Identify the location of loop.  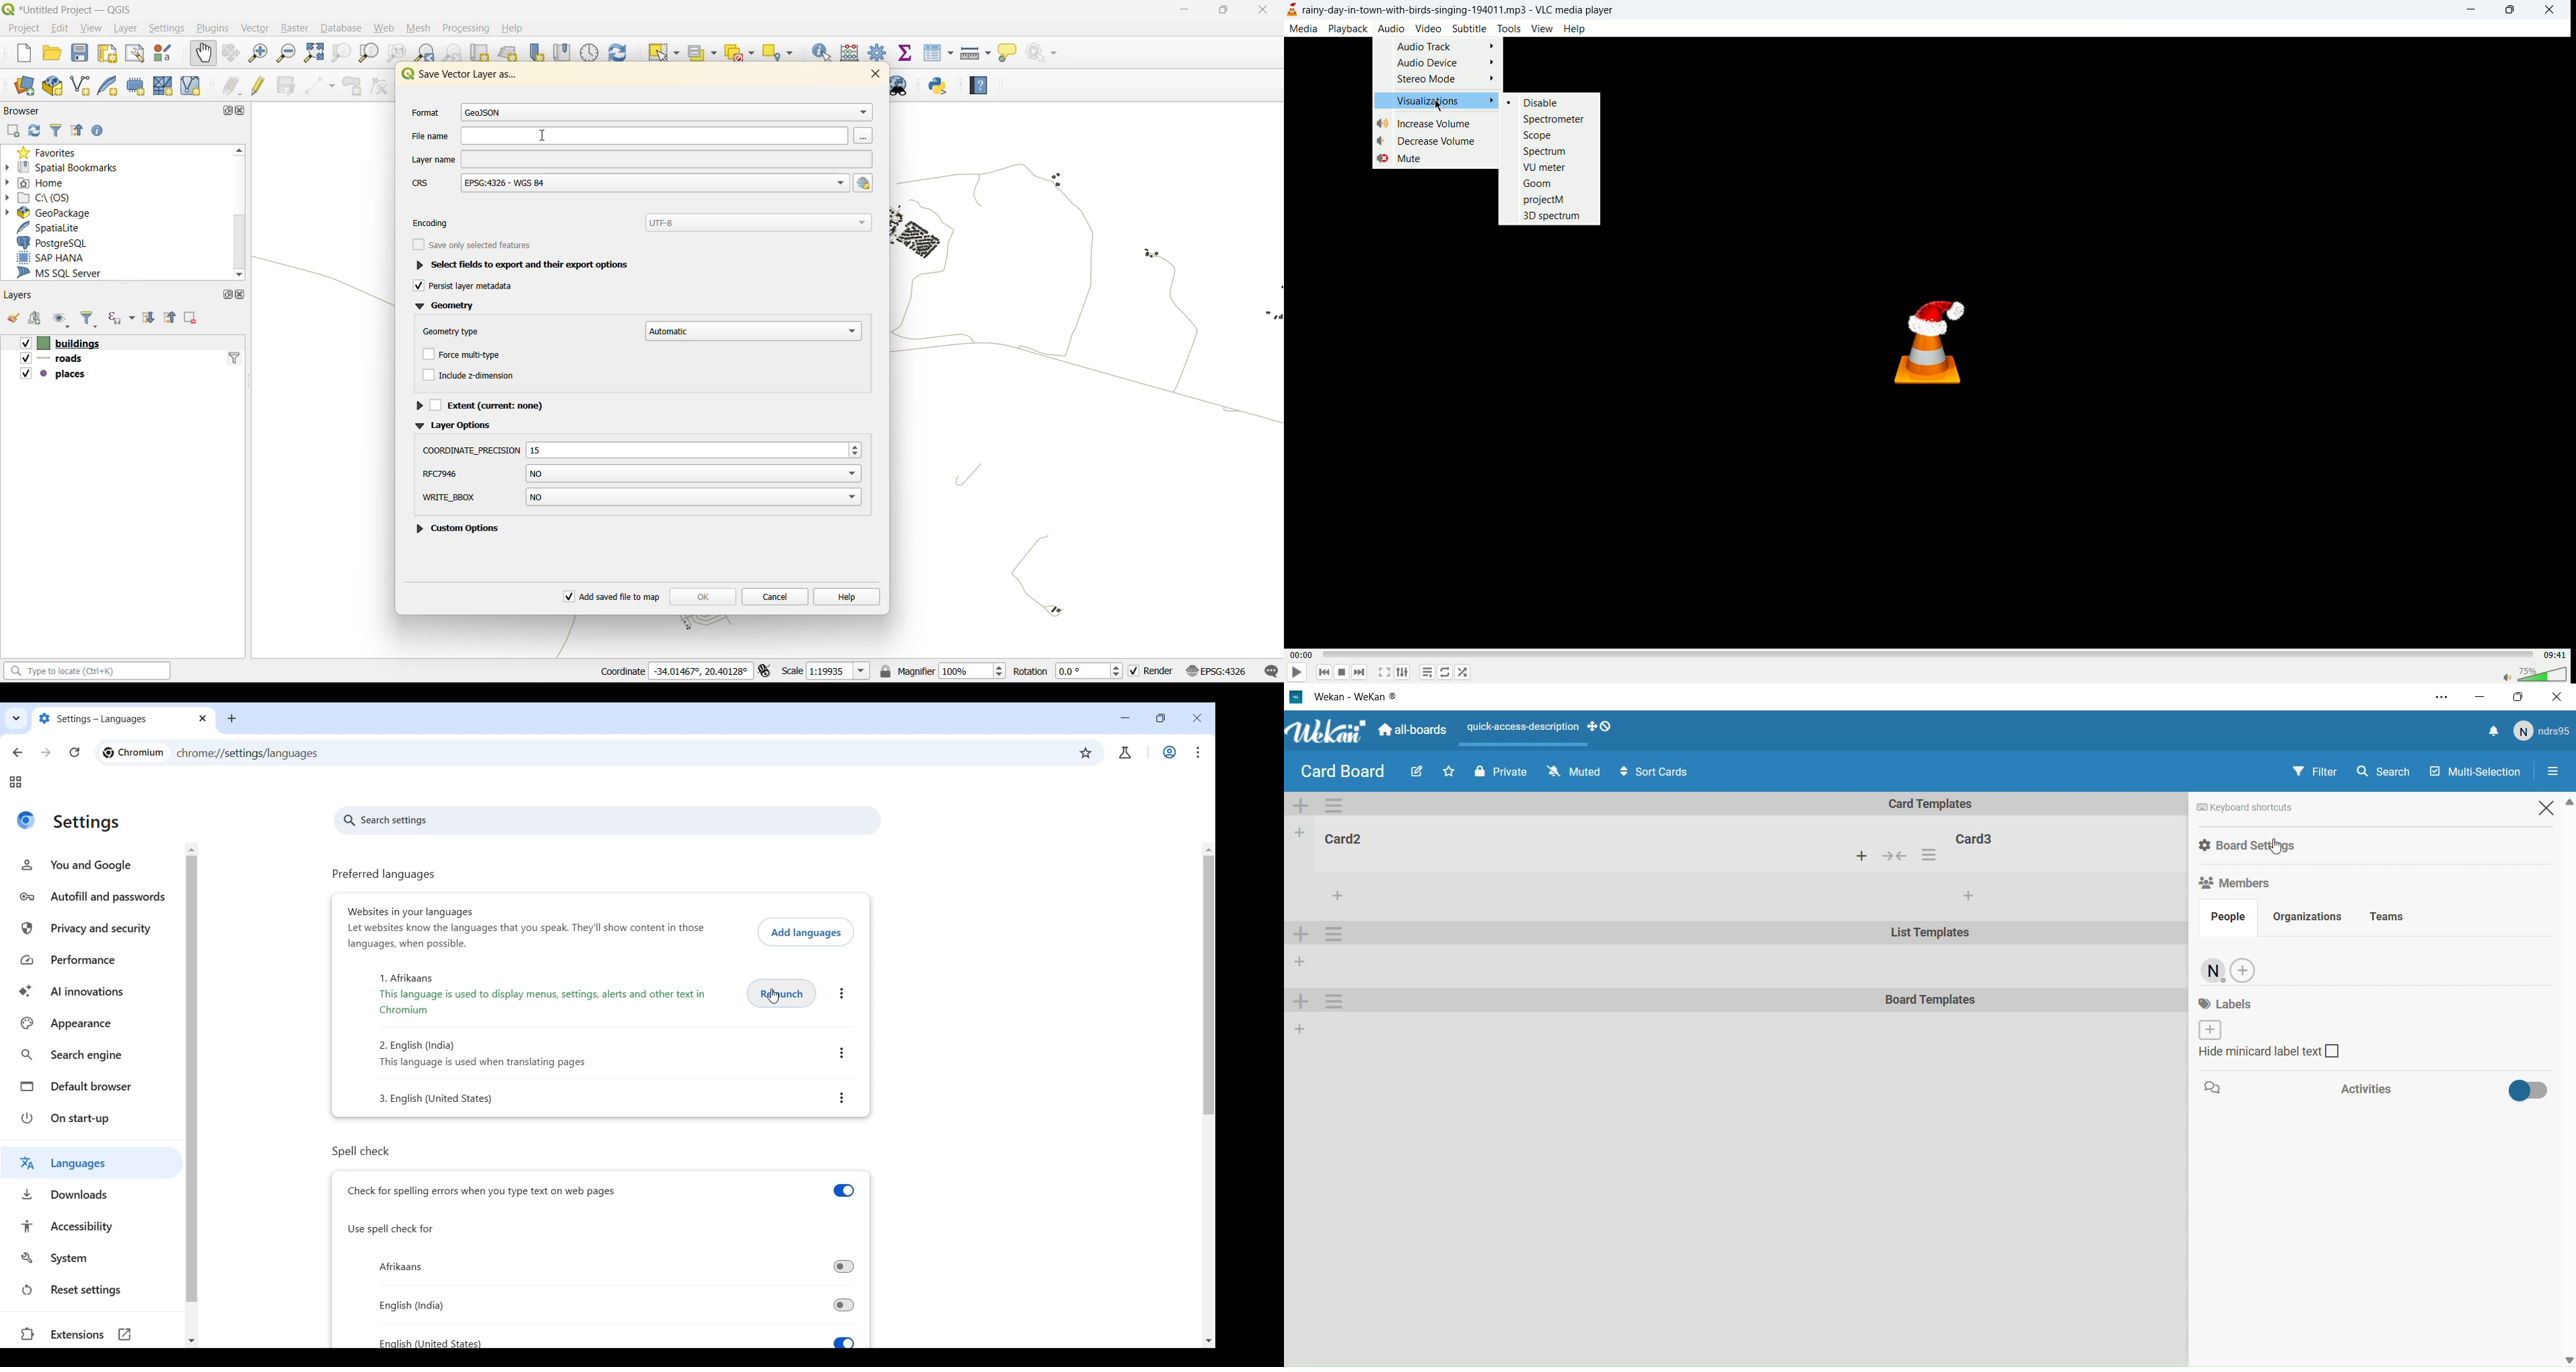
(1444, 673).